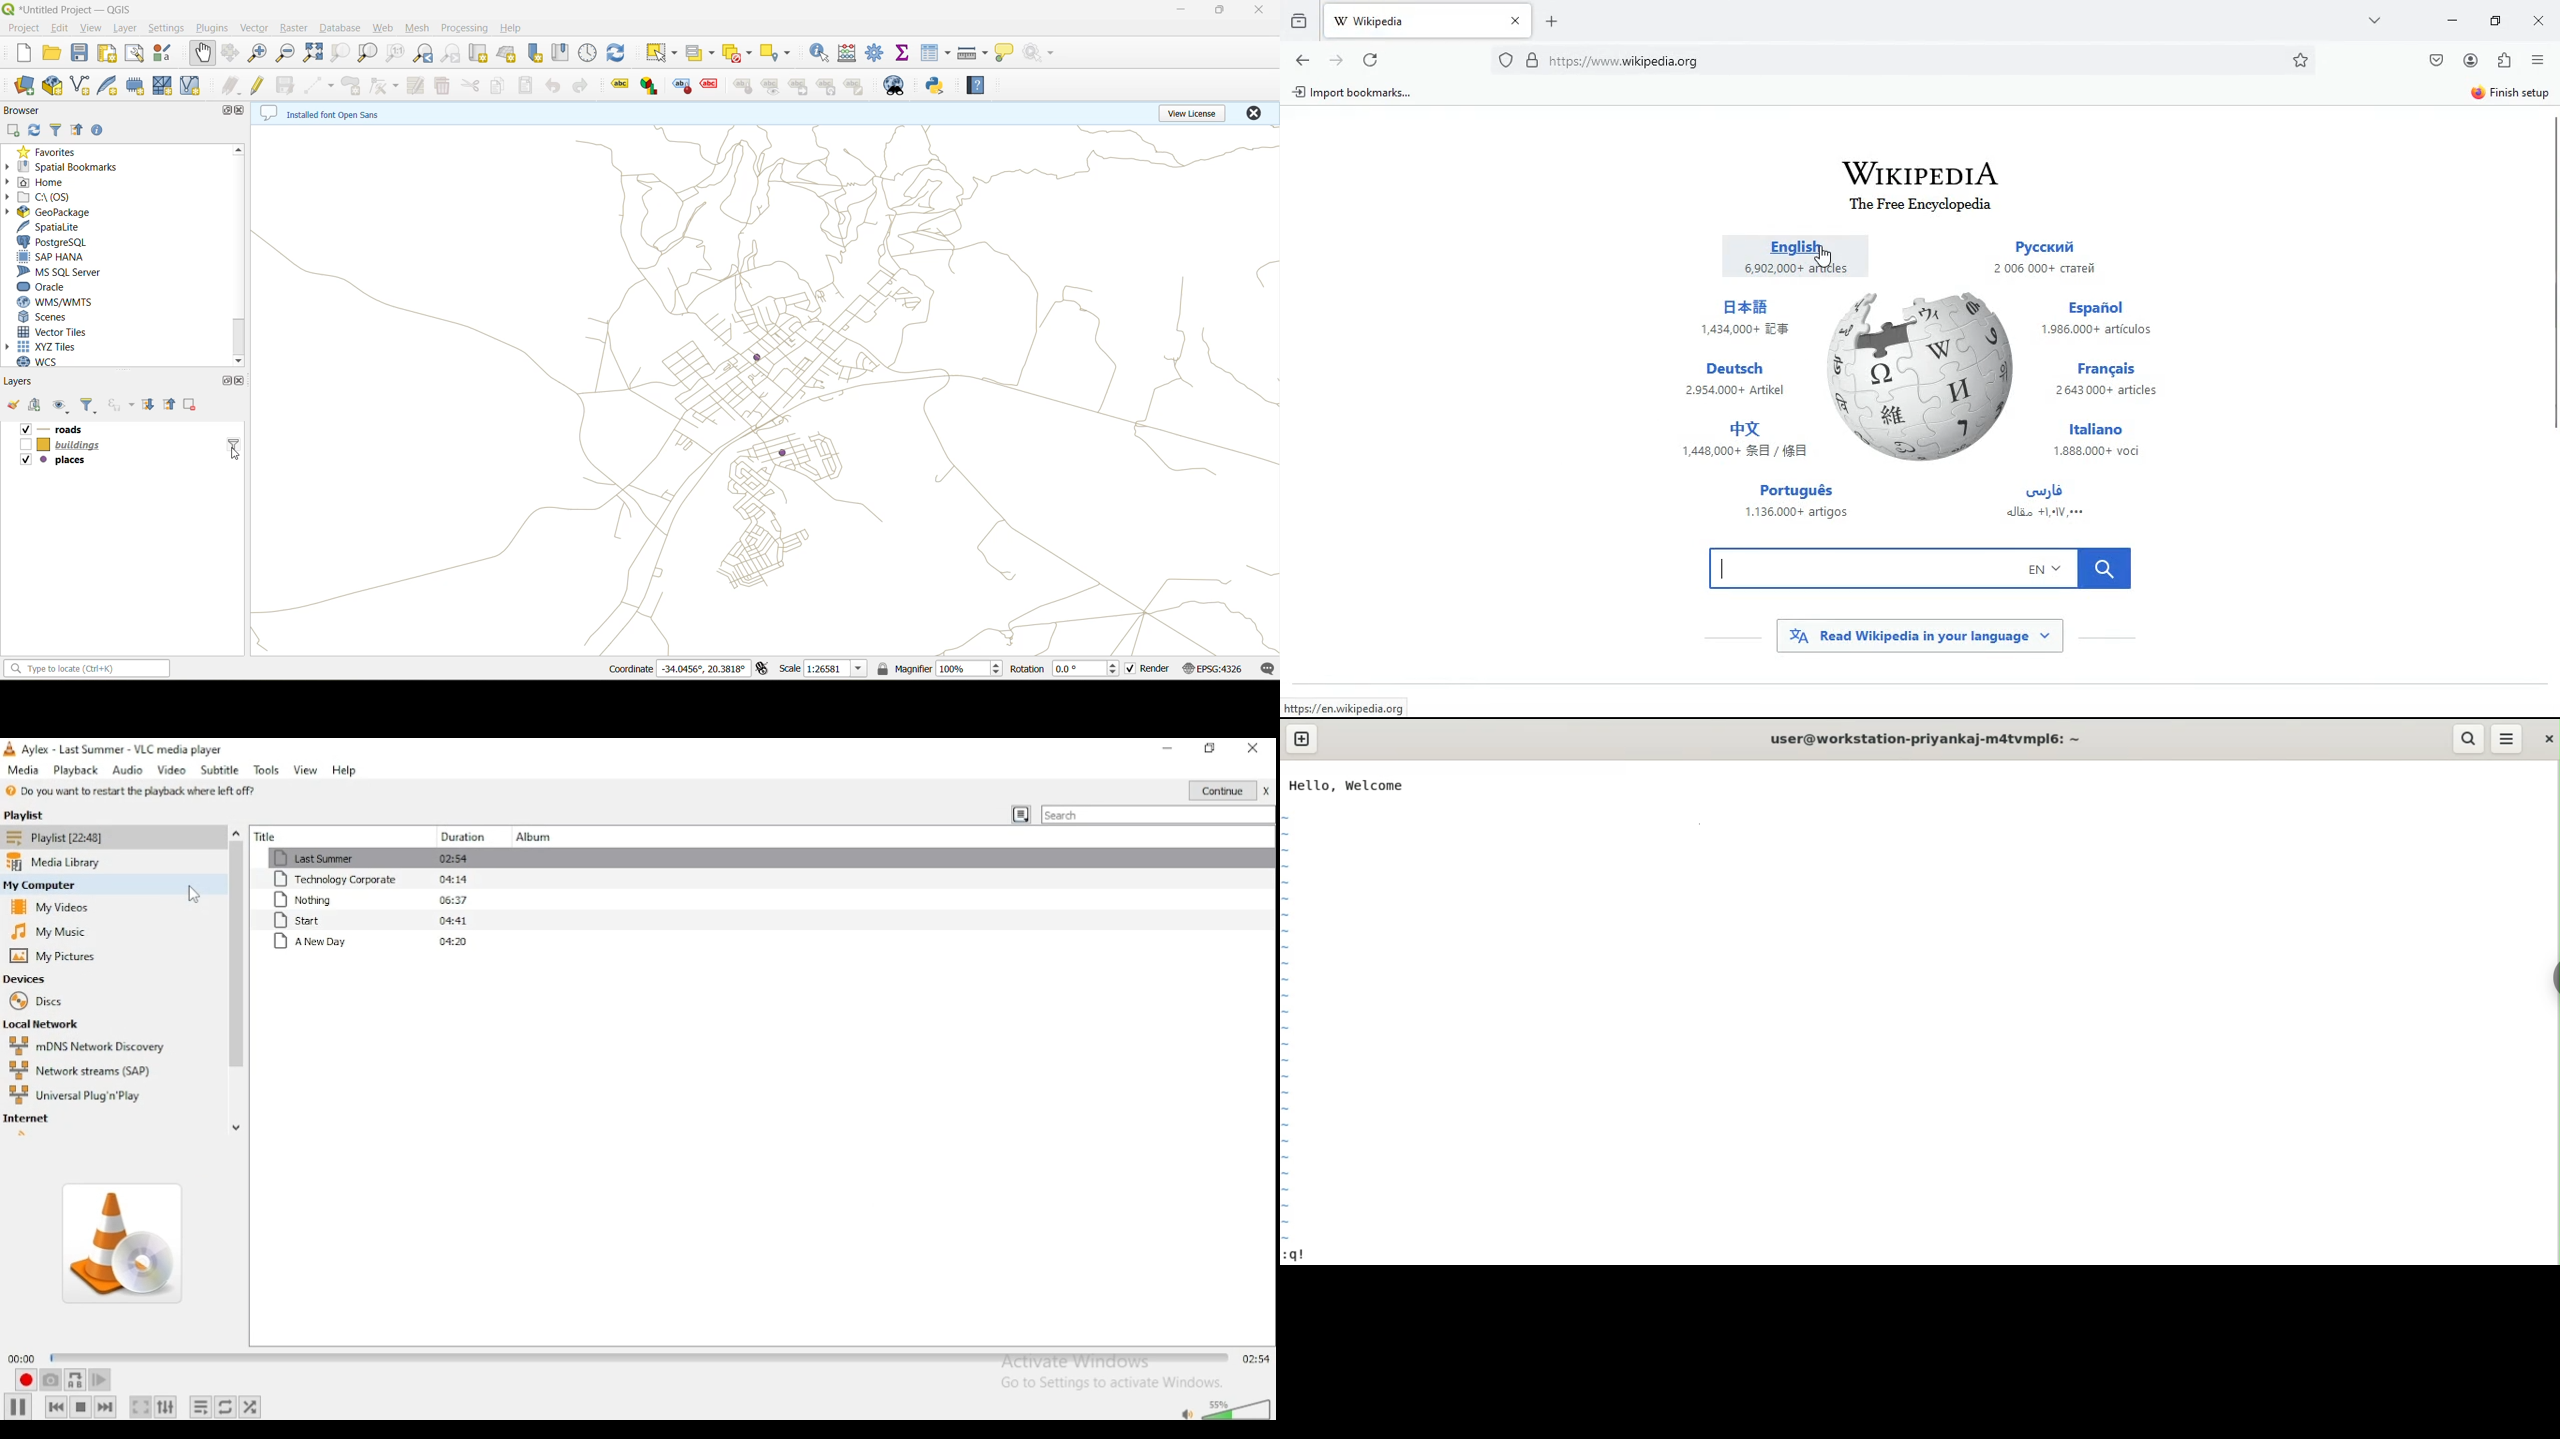  I want to click on scale, so click(826, 670).